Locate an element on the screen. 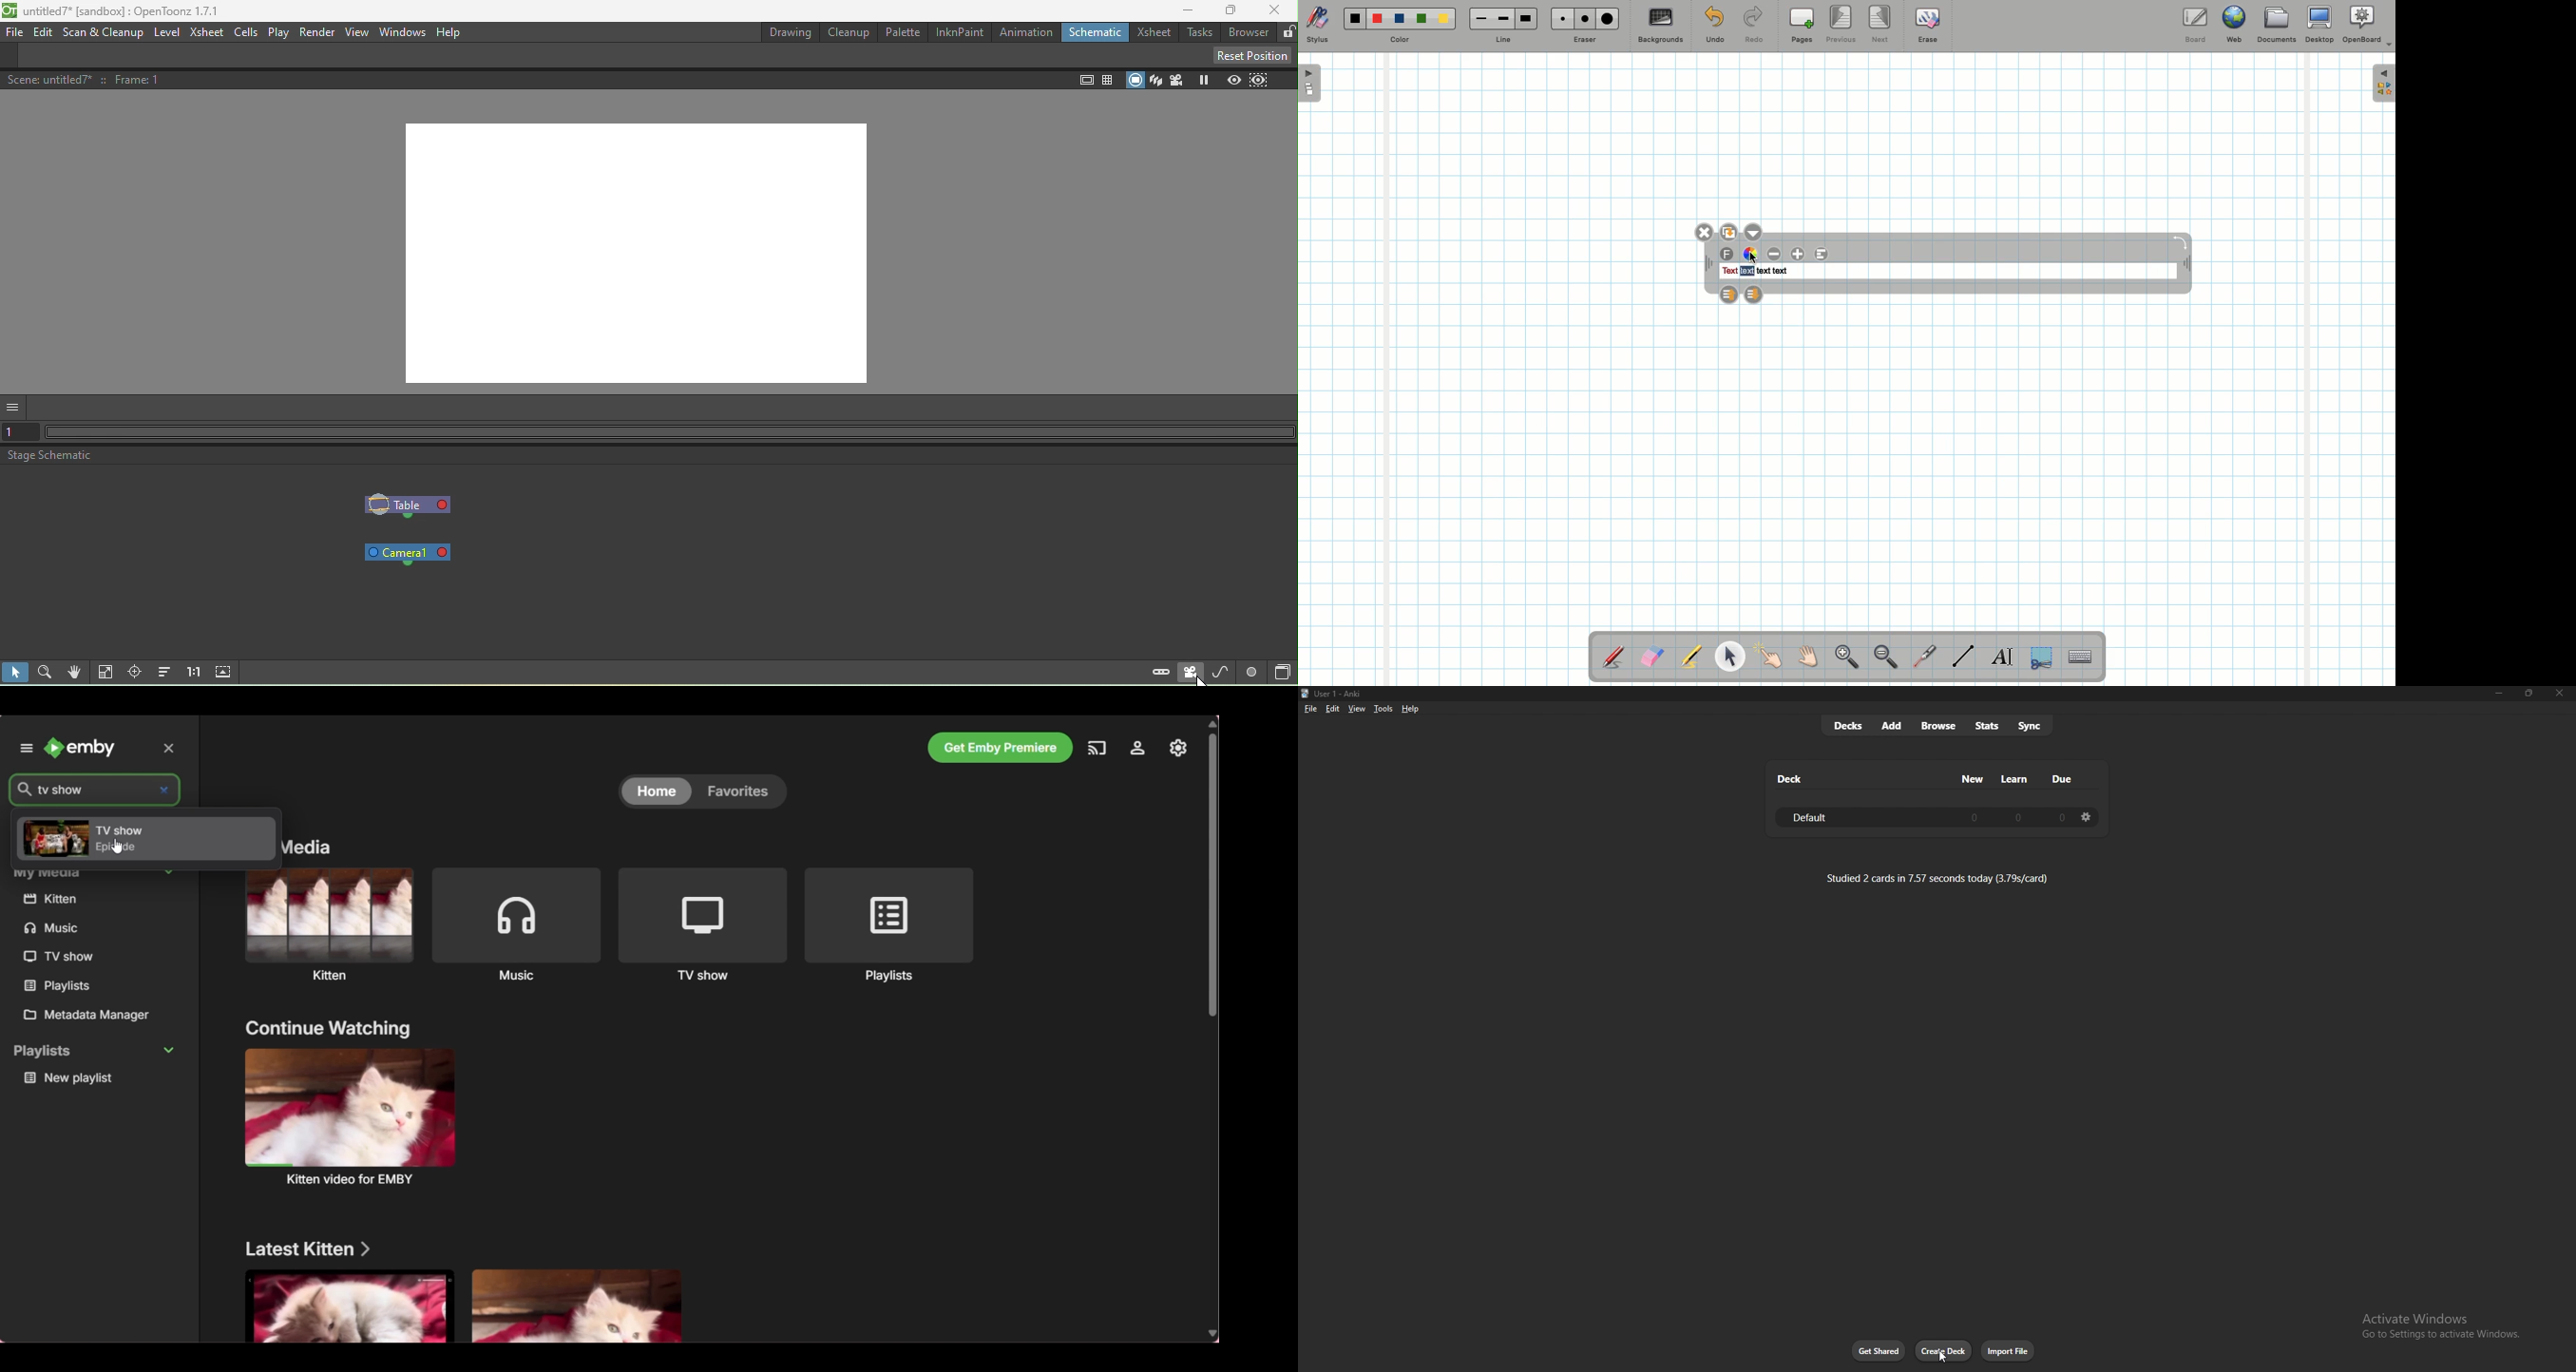 The image size is (2576, 1372). home is located at coordinates (656, 793).